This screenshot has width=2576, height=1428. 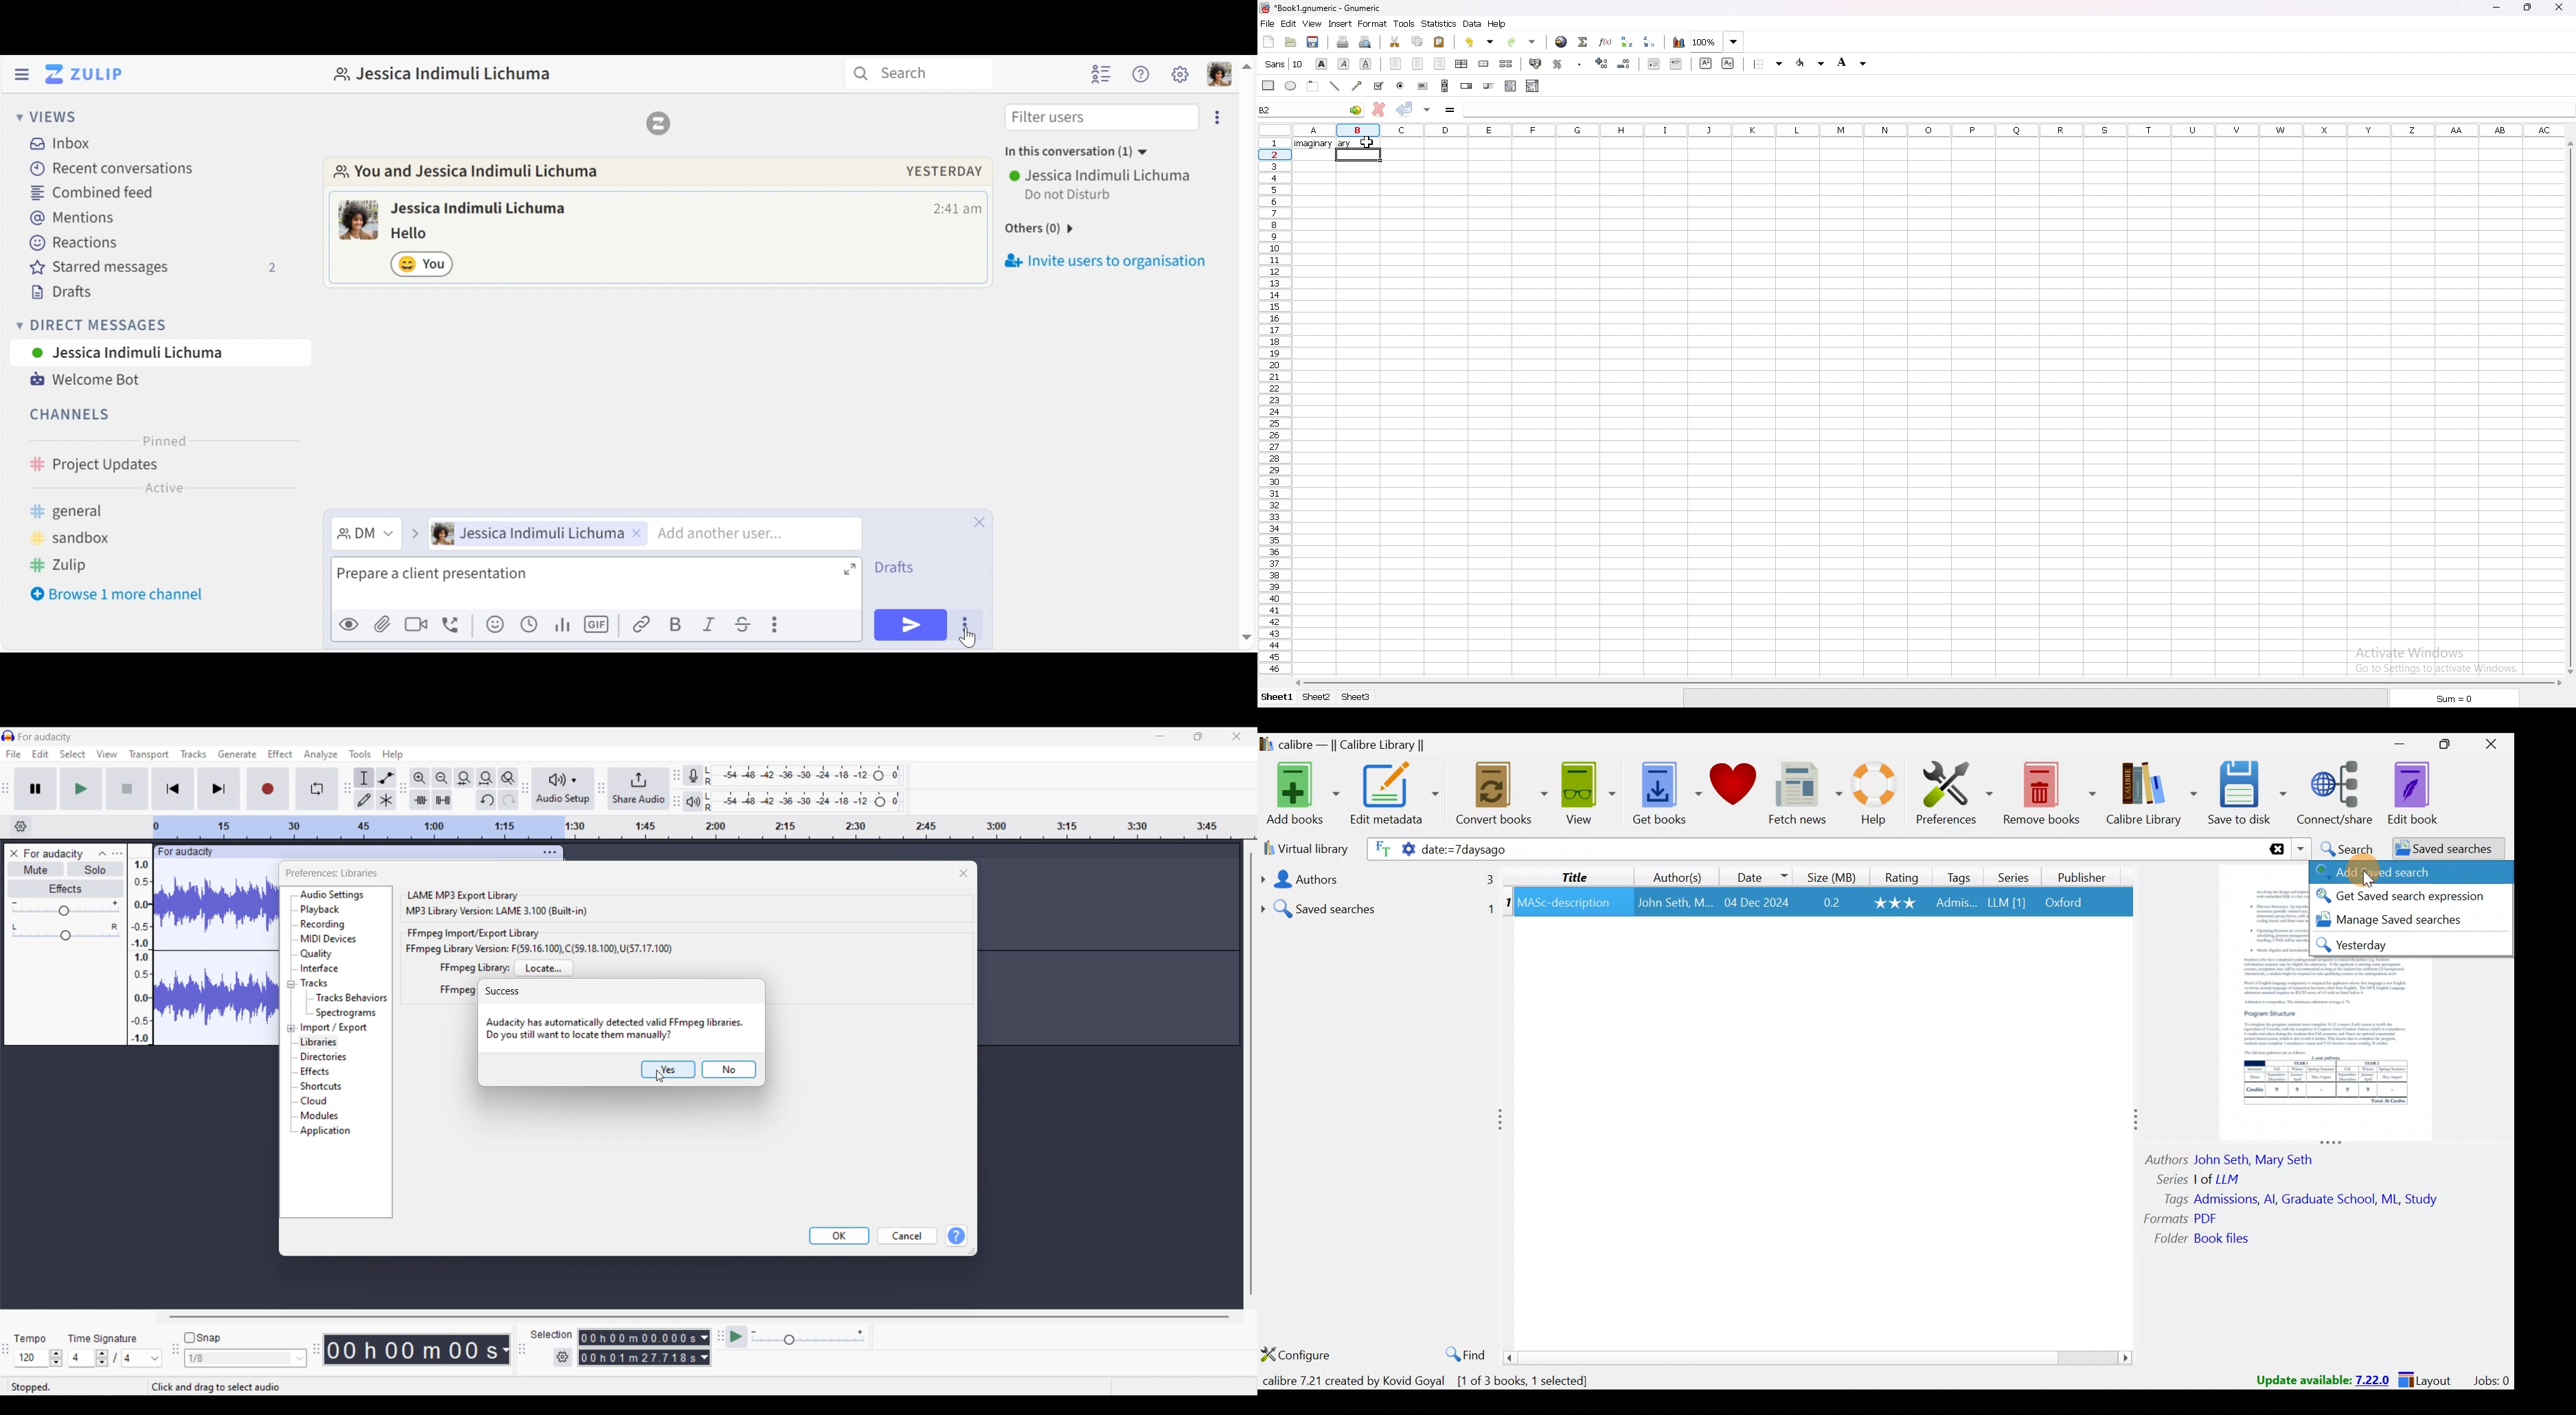 What do you see at coordinates (219, 789) in the screenshot?
I see `Skip/Select to end` at bounding box center [219, 789].